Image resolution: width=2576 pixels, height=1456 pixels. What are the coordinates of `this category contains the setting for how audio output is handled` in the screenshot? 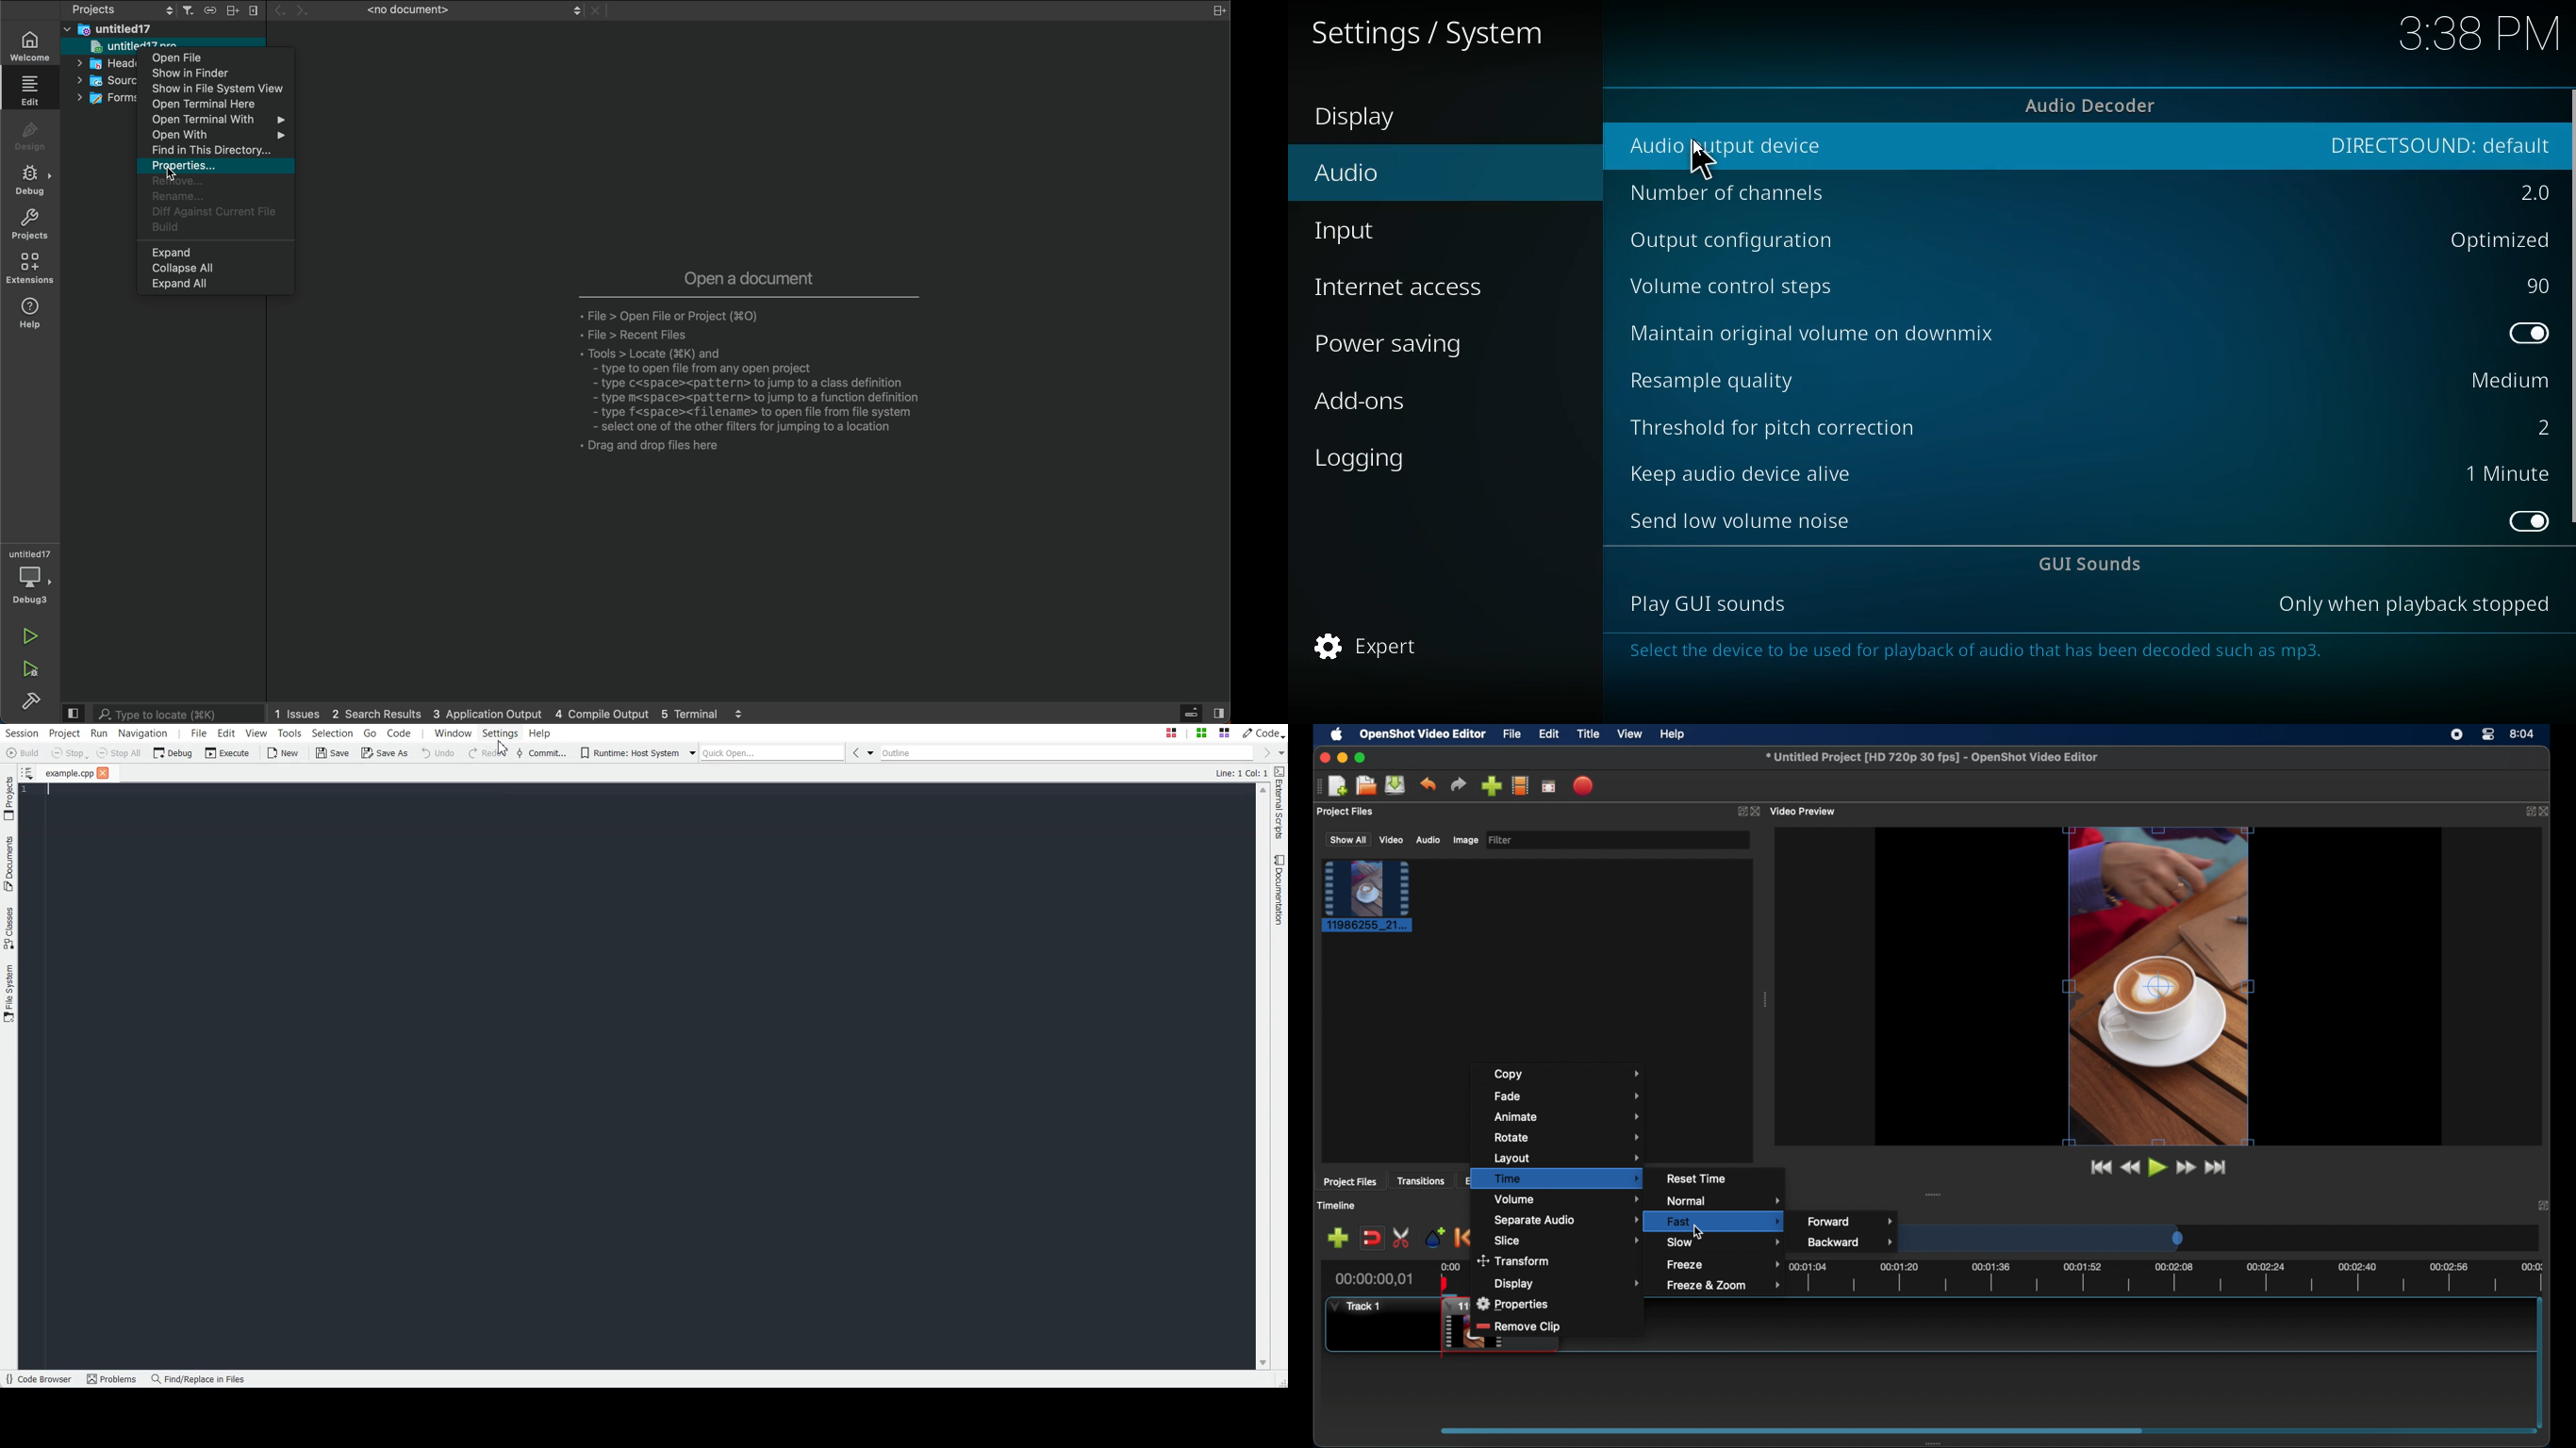 It's located at (1994, 653).